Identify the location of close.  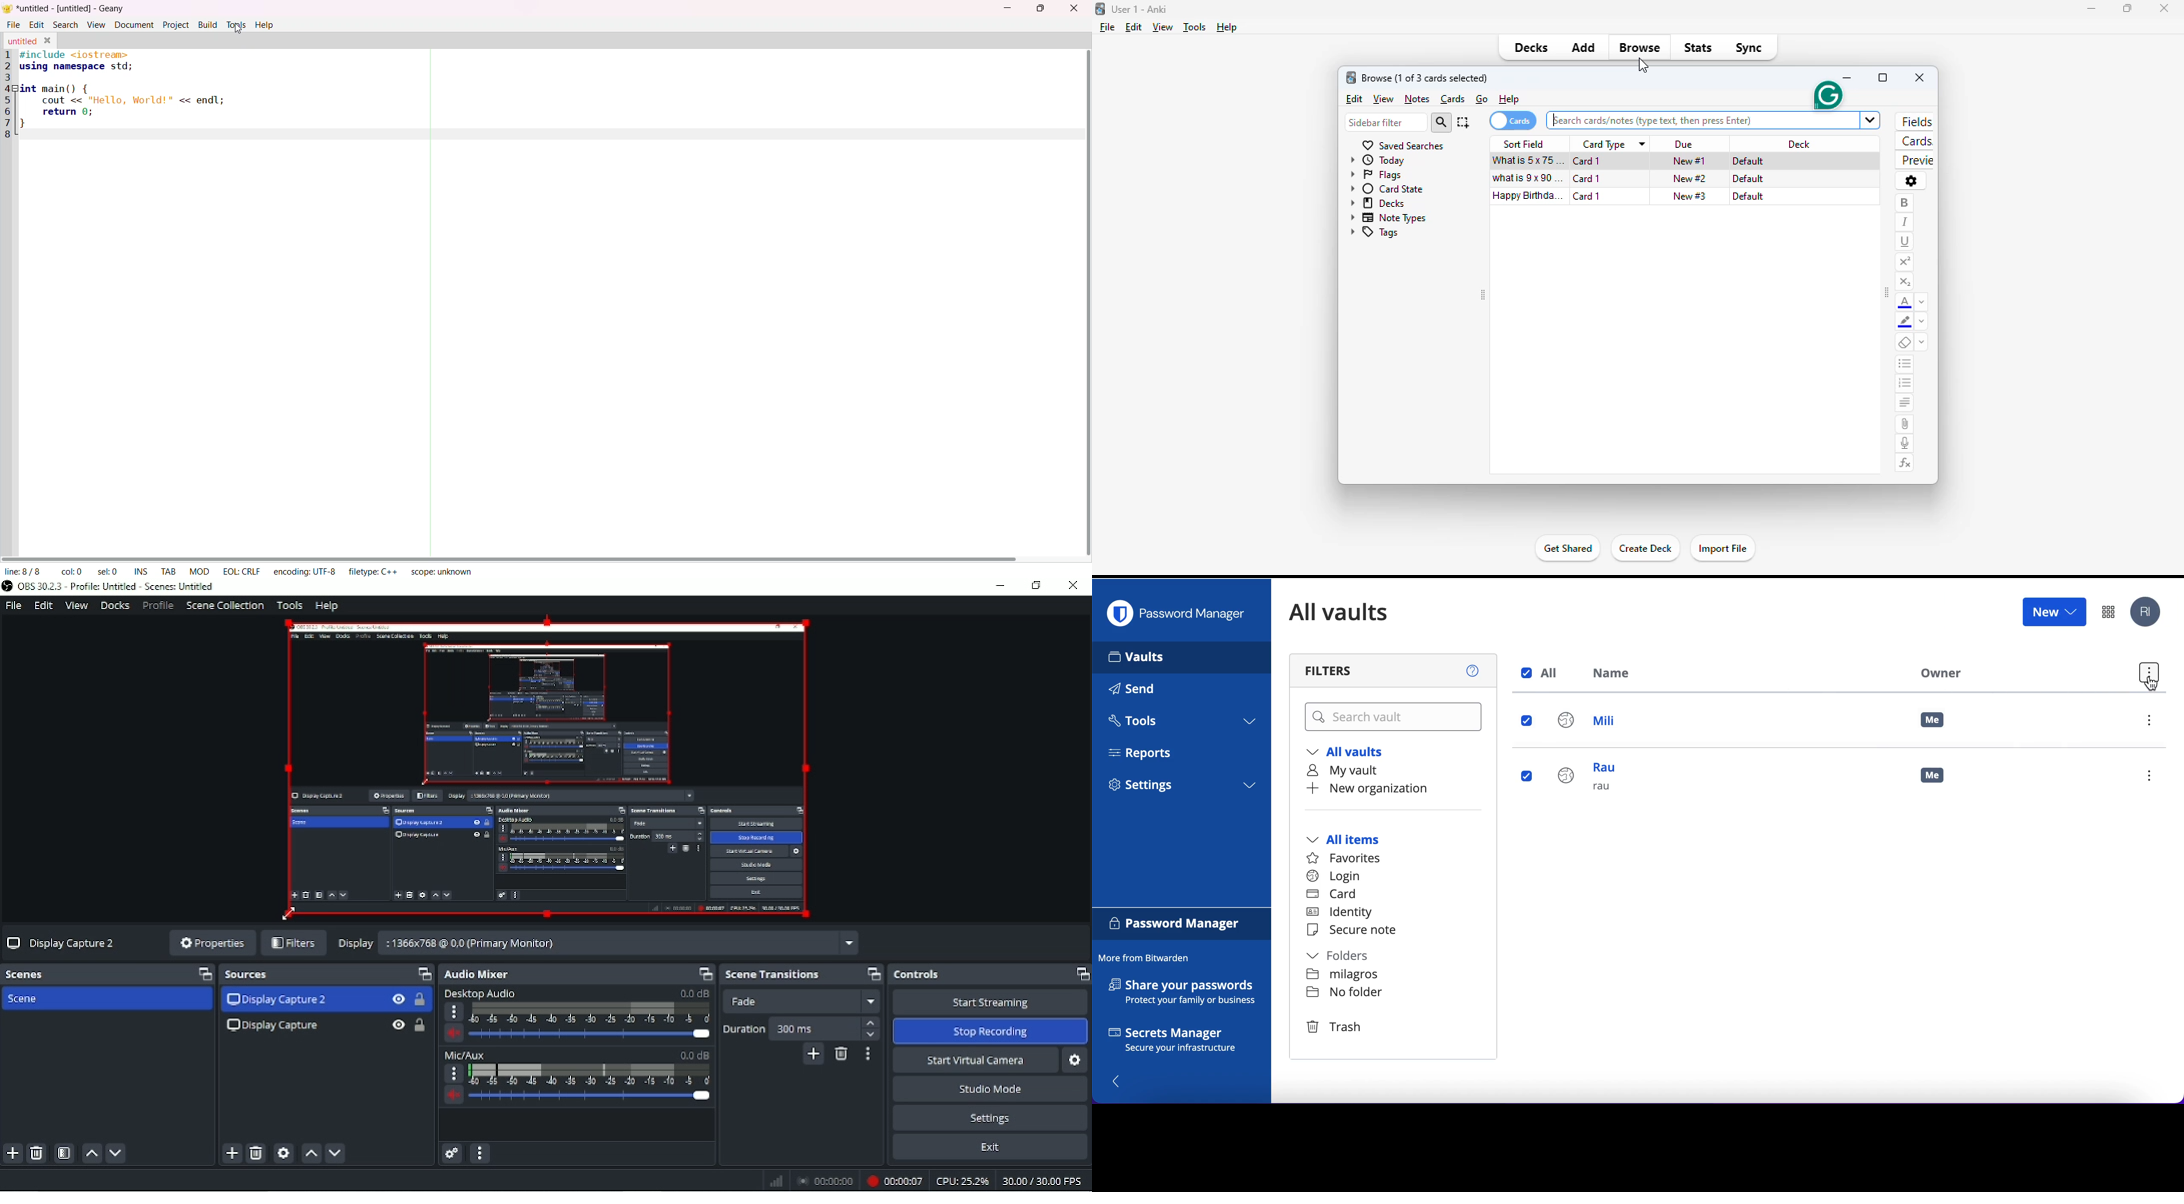
(1919, 78).